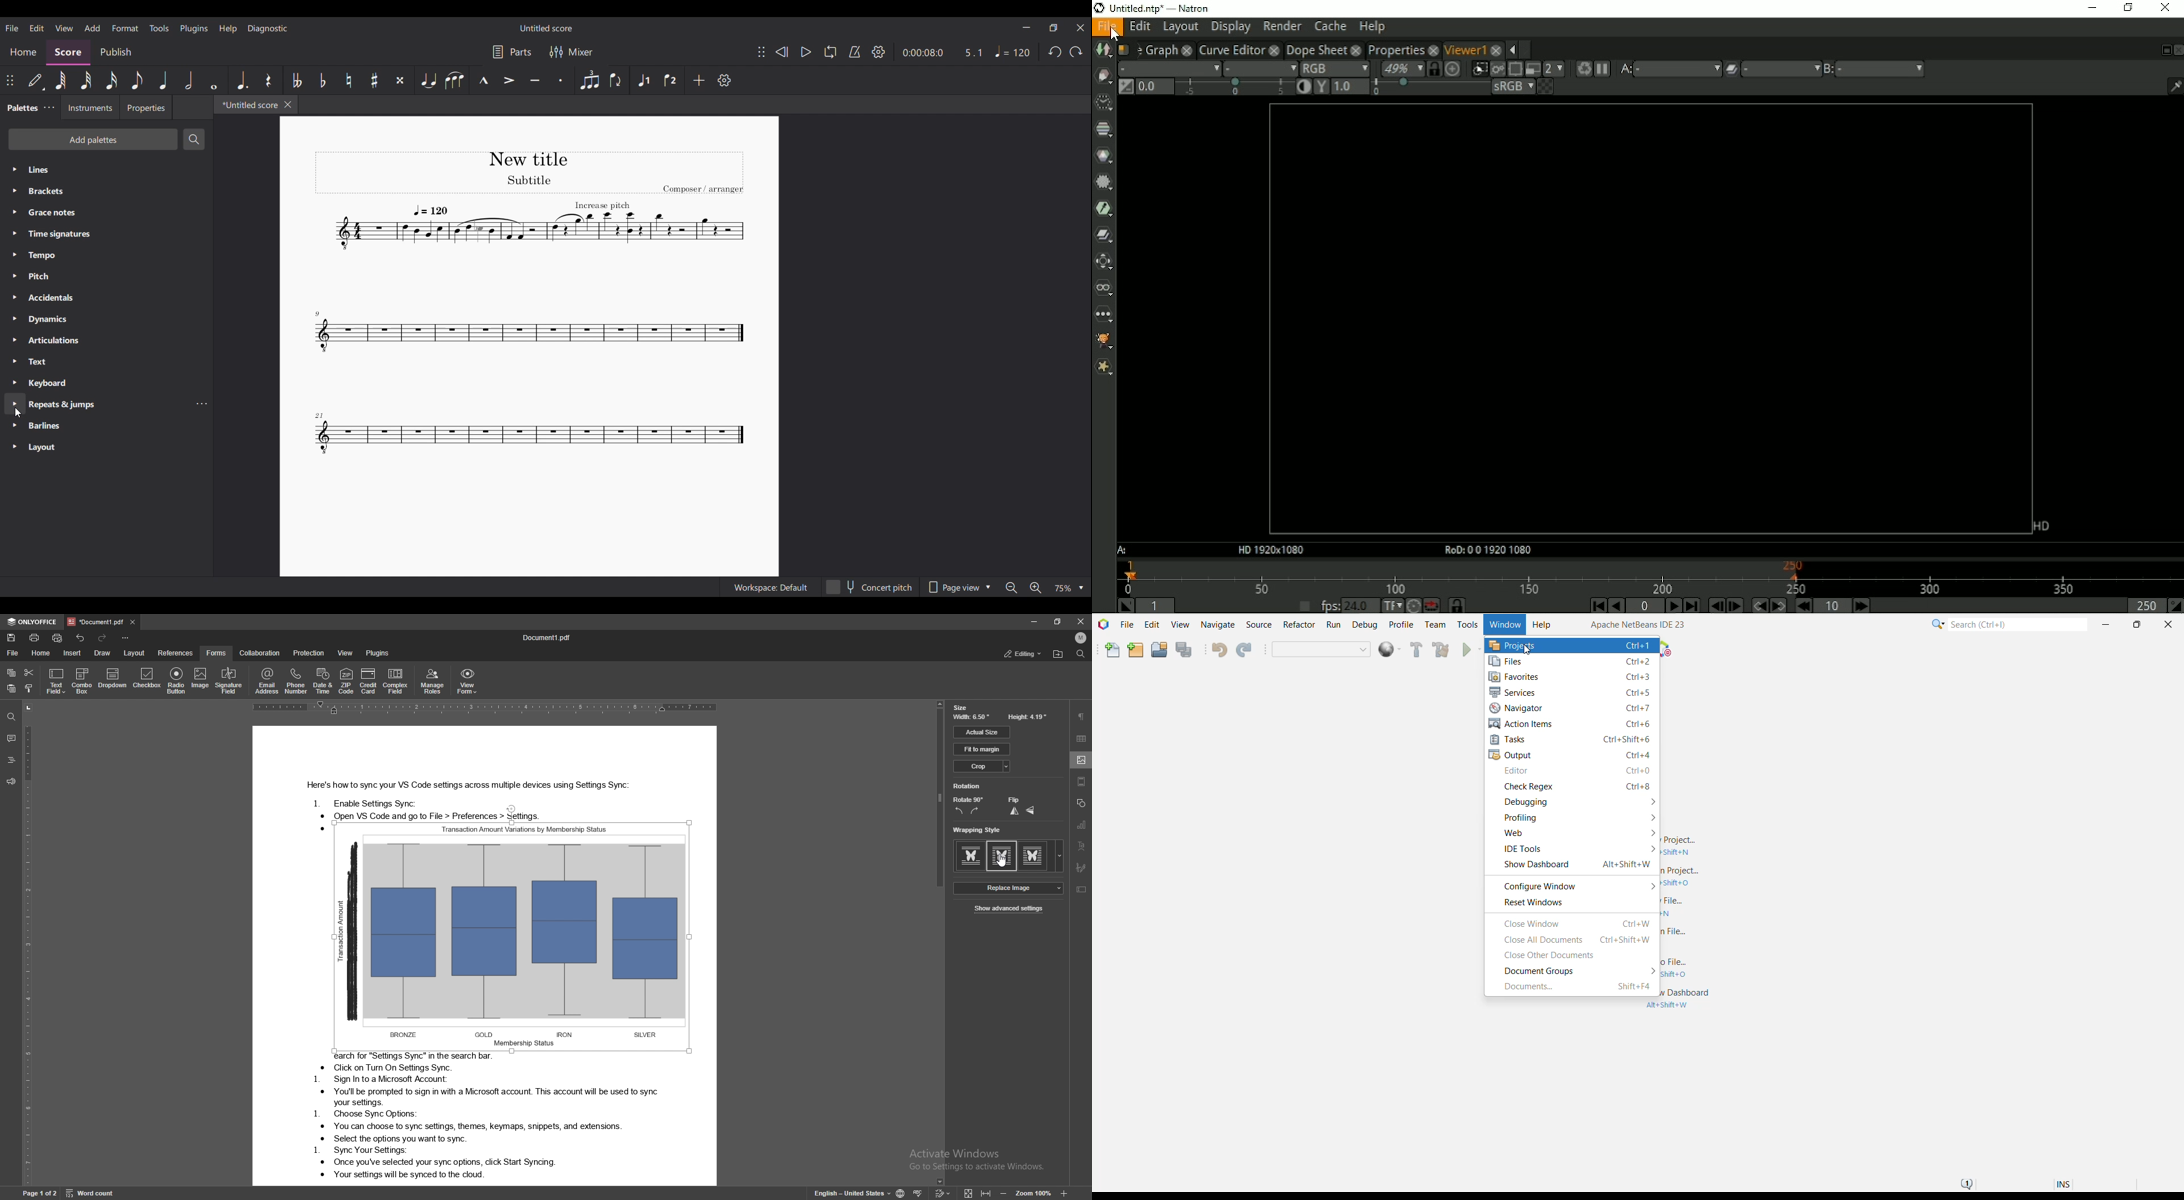 The height and width of the screenshot is (1204, 2184). What do you see at coordinates (513, 52) in the screenshot?
I see `Parts settings` at bounding box center [513, 52].